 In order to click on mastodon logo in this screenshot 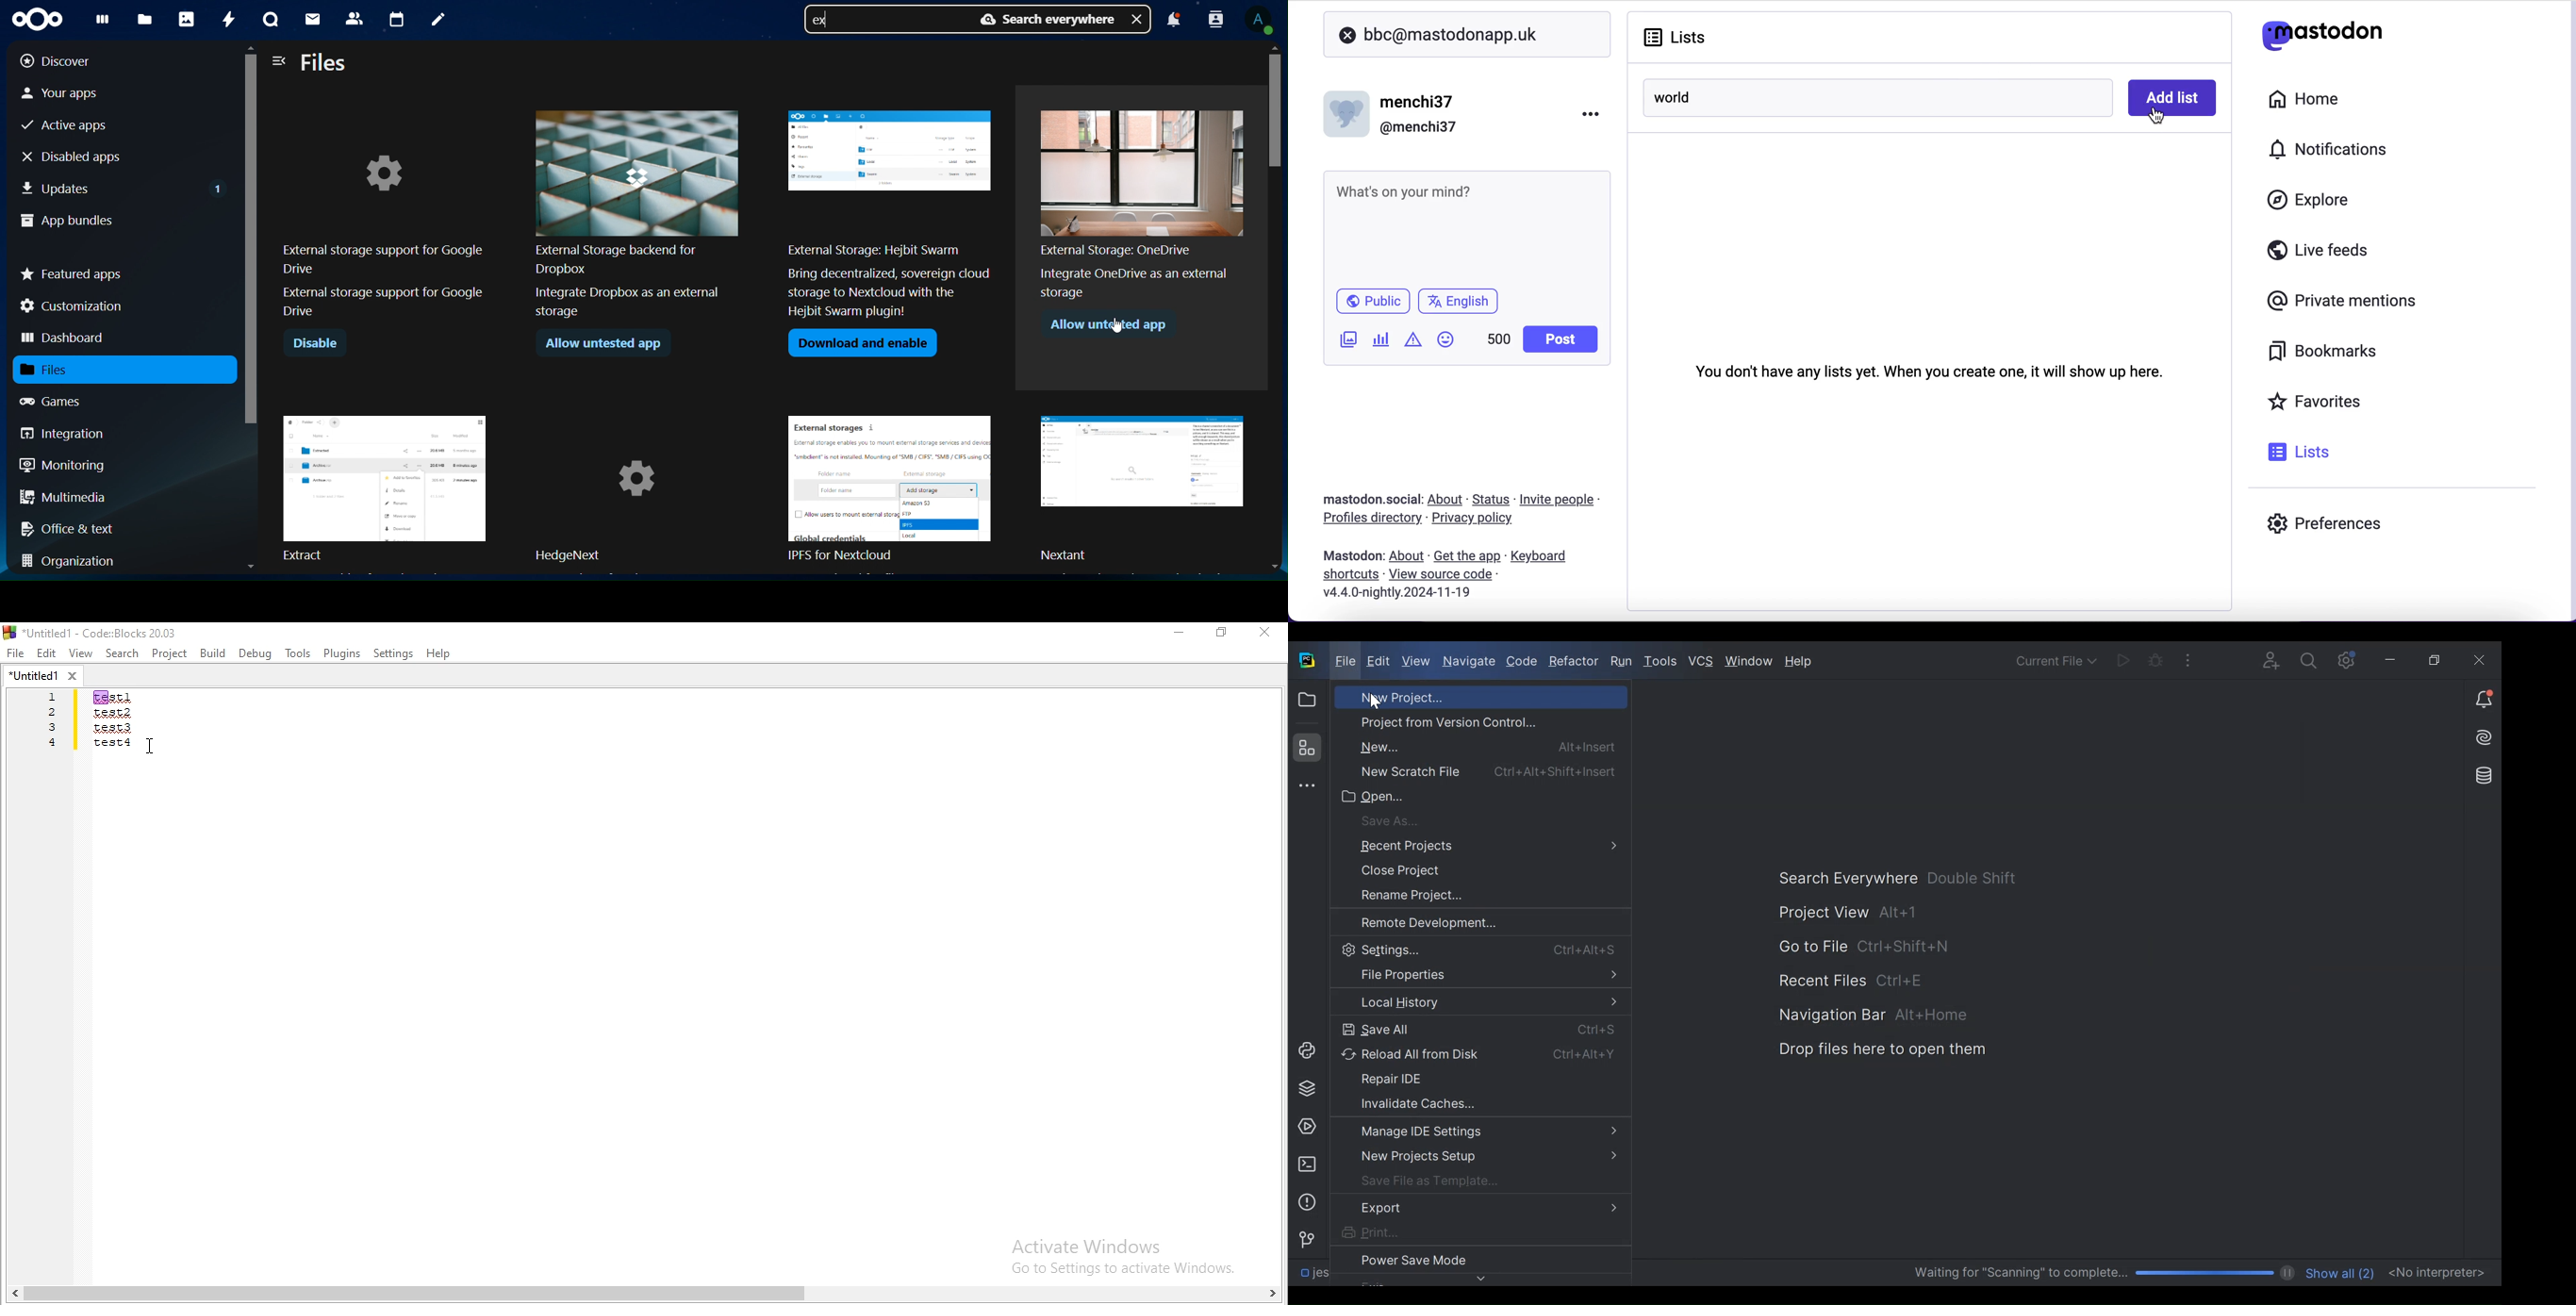, I will do `click(2322, 33)`.